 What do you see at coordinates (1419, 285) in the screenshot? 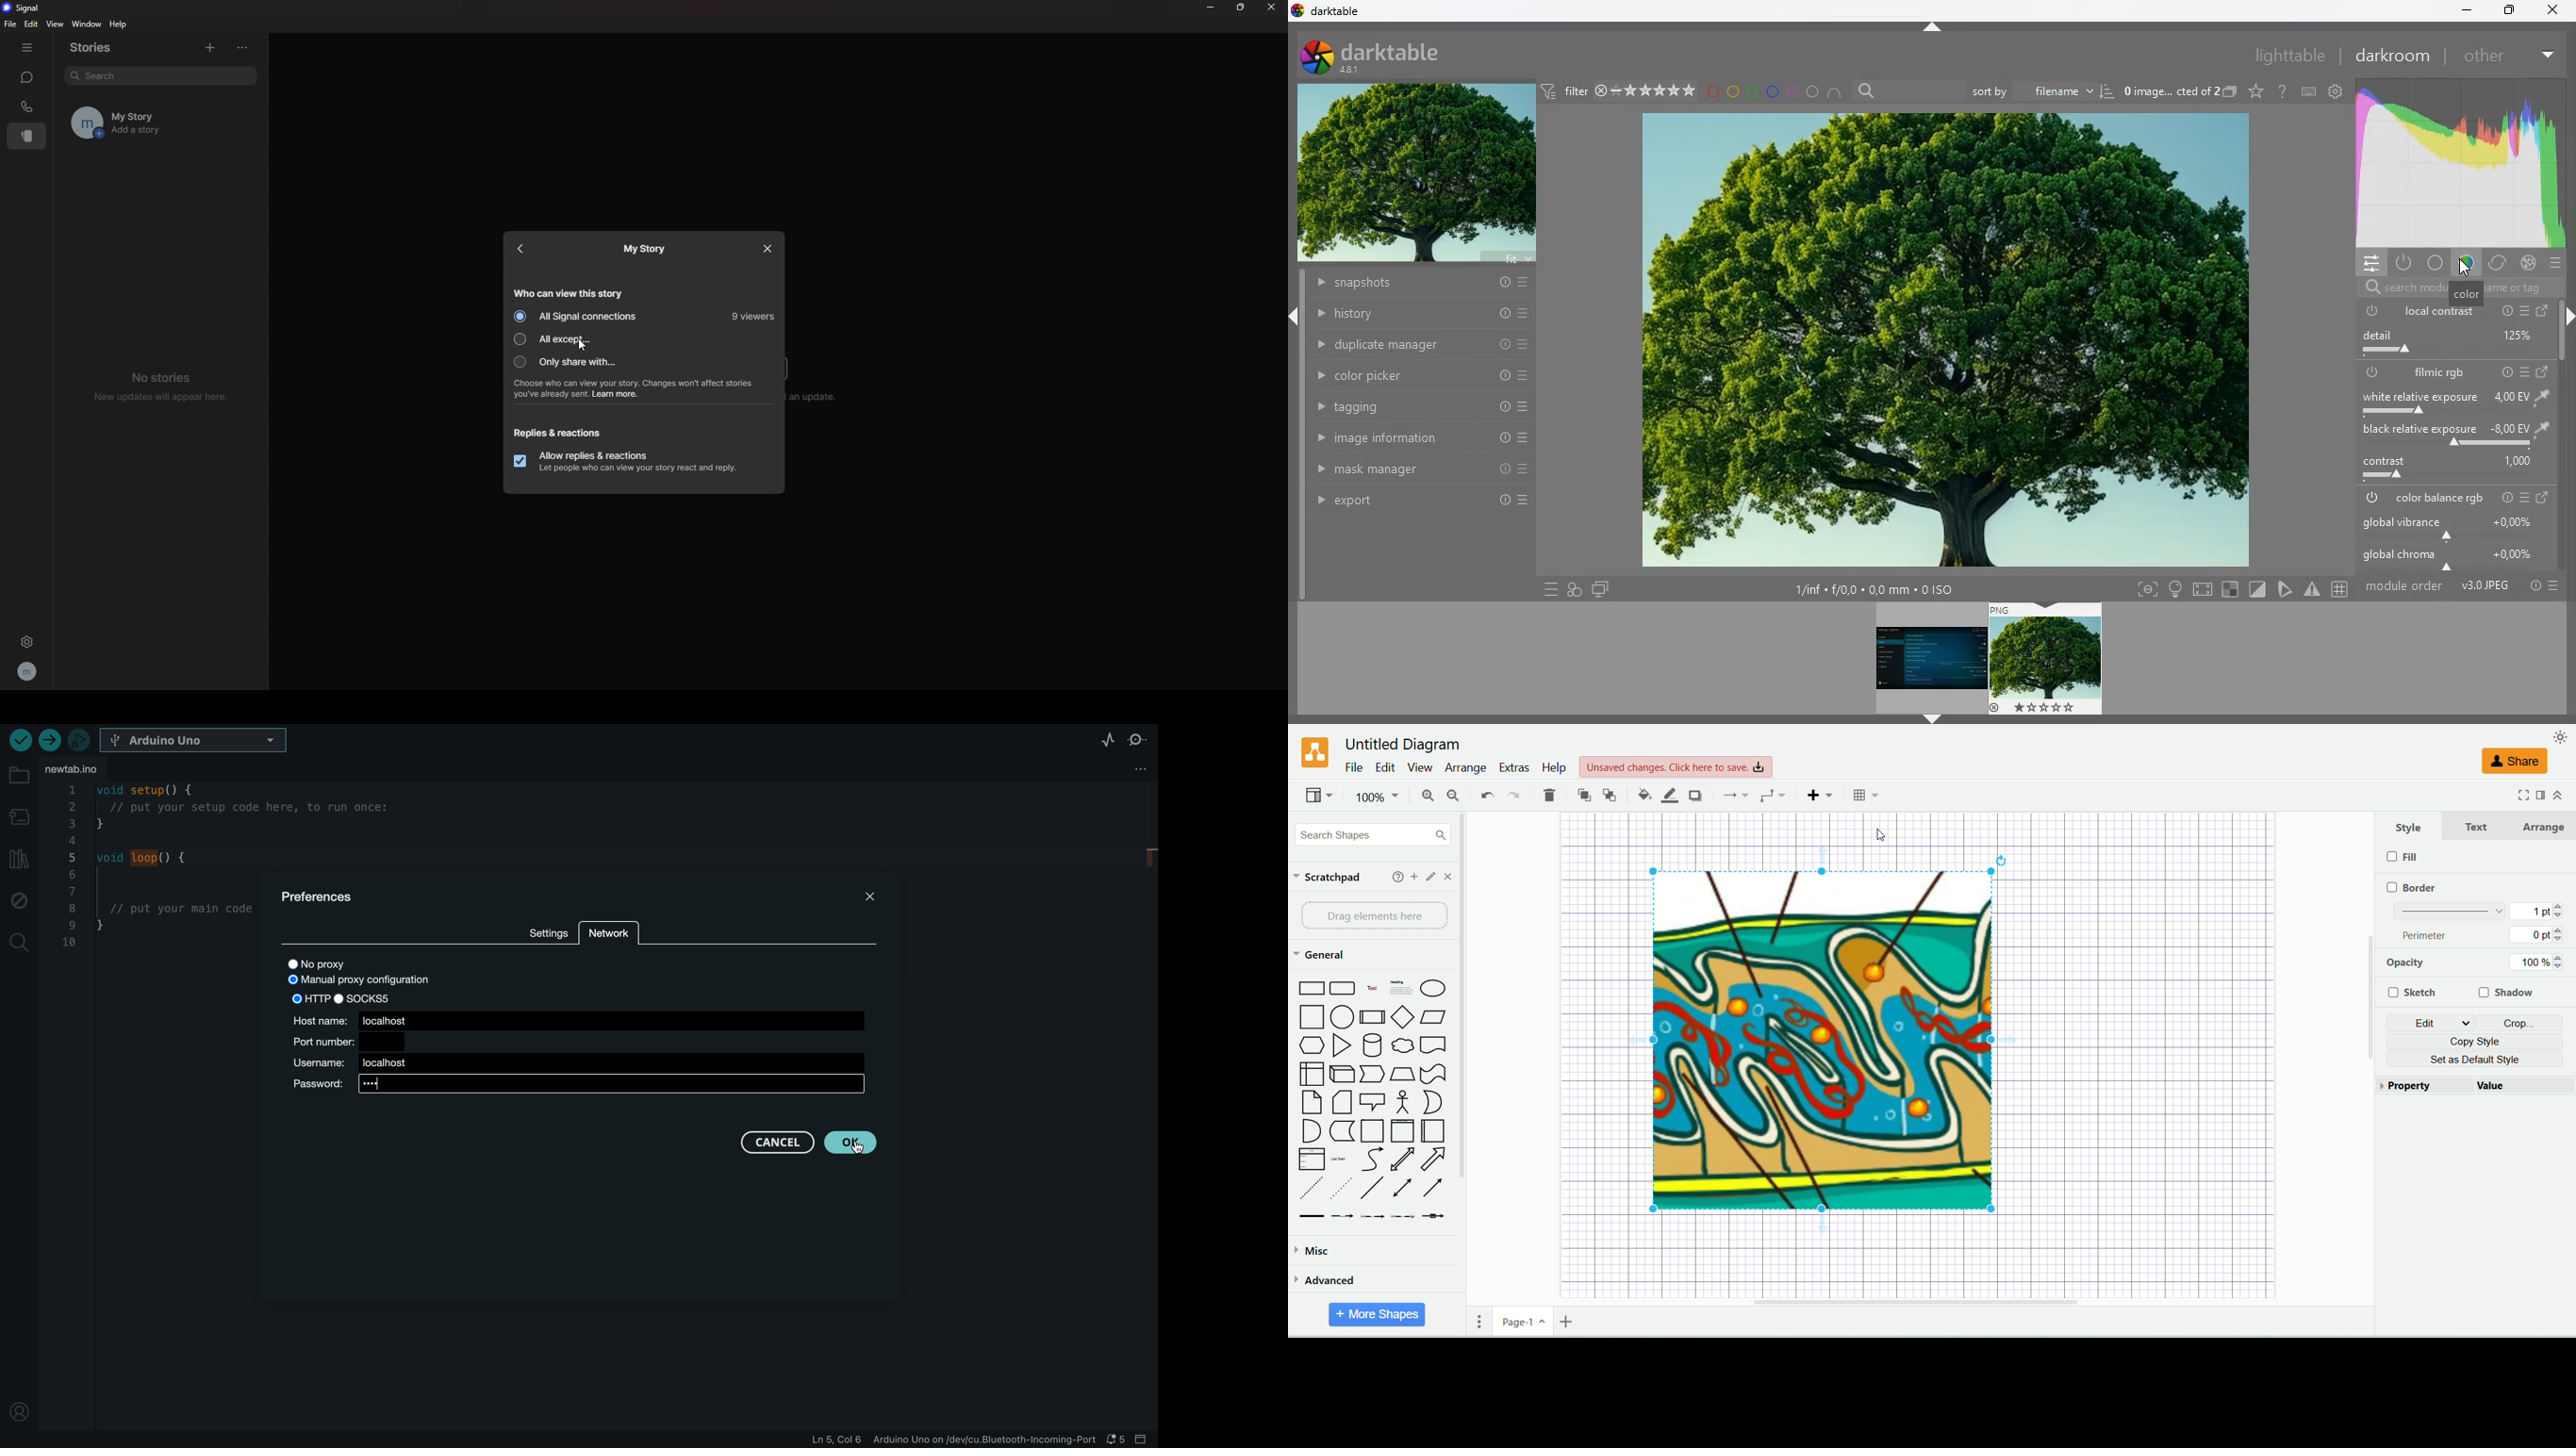
I see `snapshots` at bounding box center [1419, 285].